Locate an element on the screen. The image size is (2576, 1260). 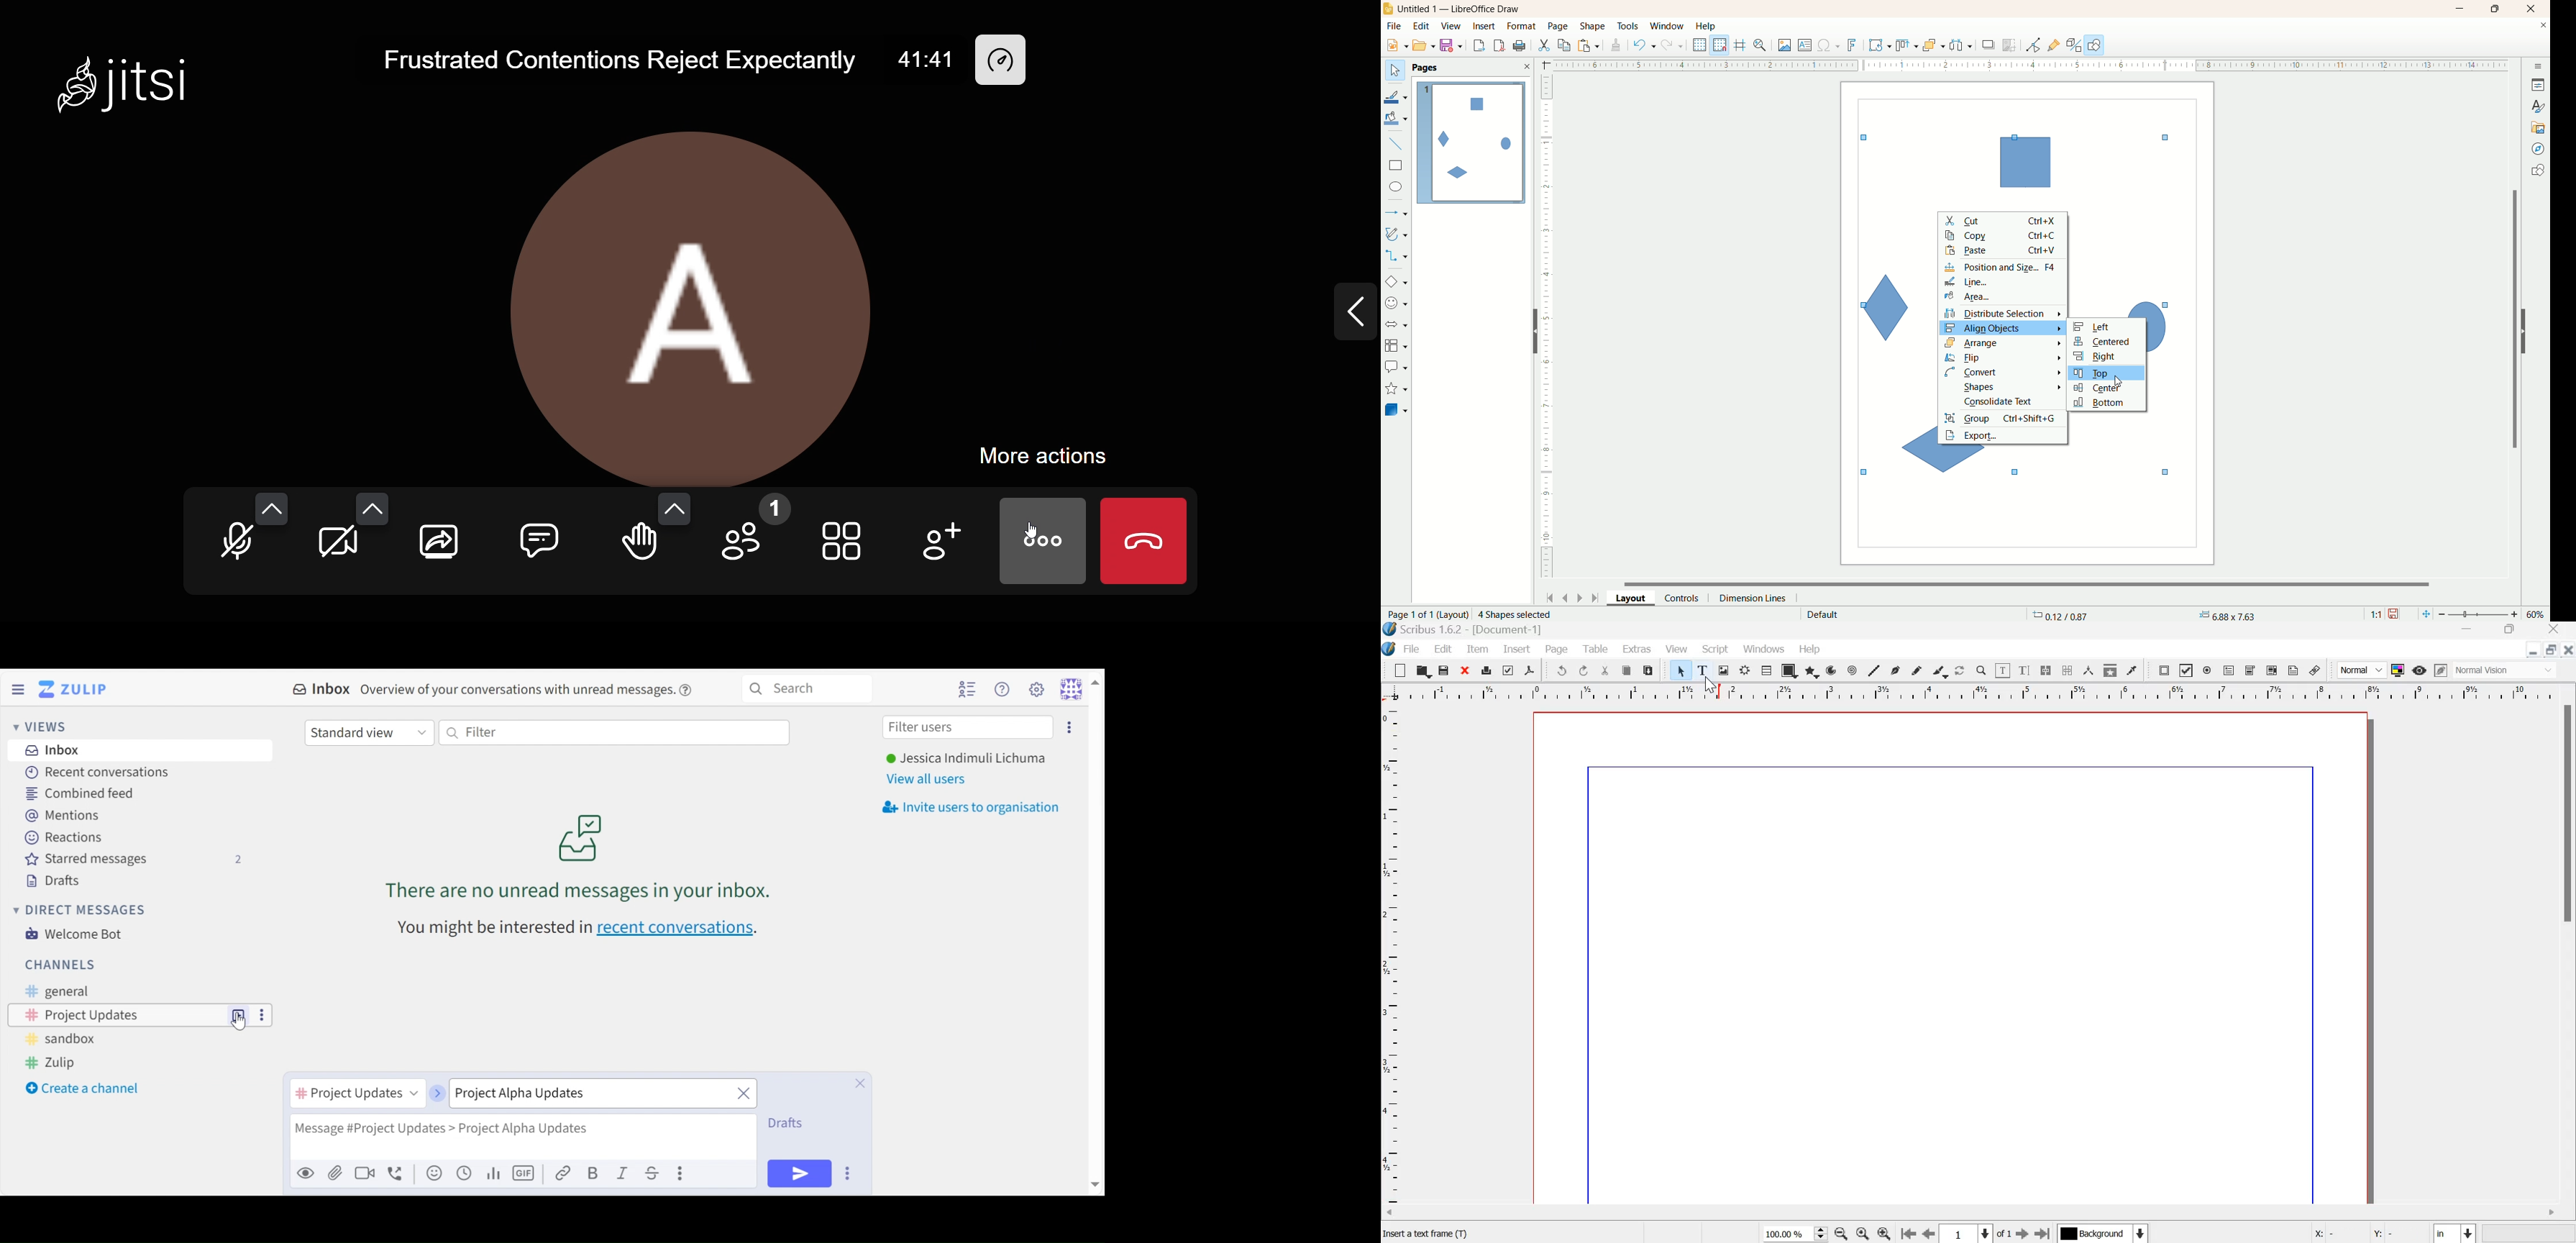
coordinates is located at coordinates (2062, 614).